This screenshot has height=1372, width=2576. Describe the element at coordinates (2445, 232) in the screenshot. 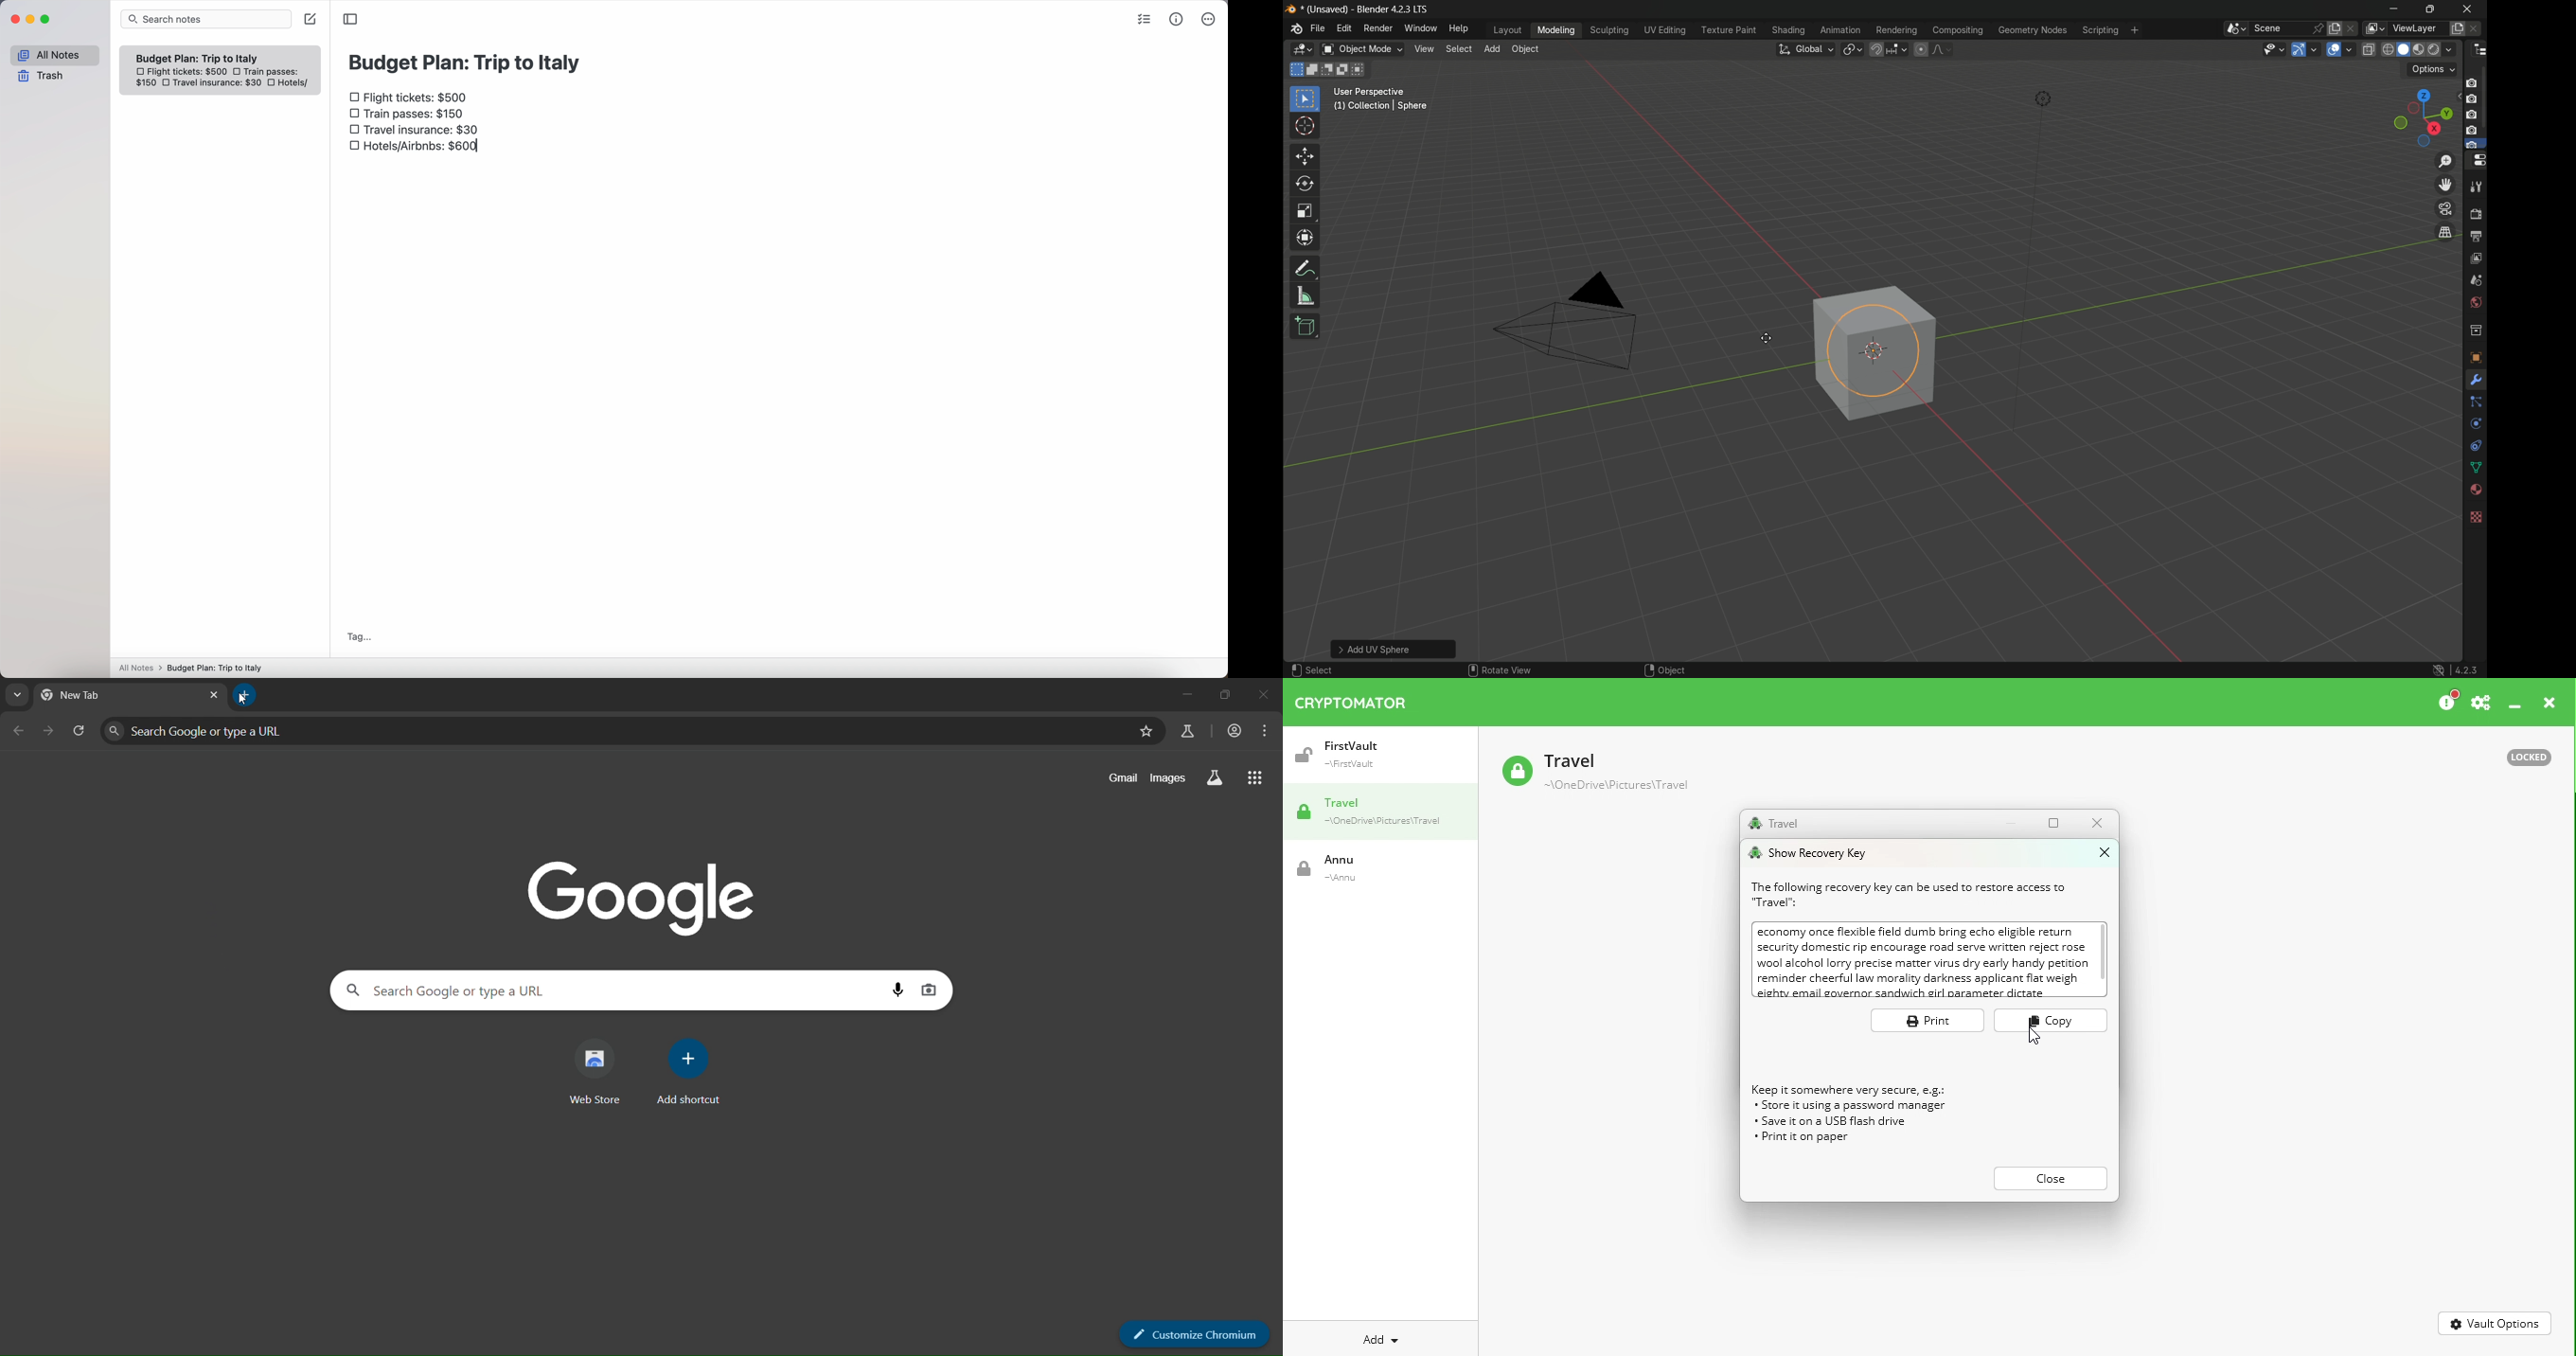

I see `switch the current view` at that location.